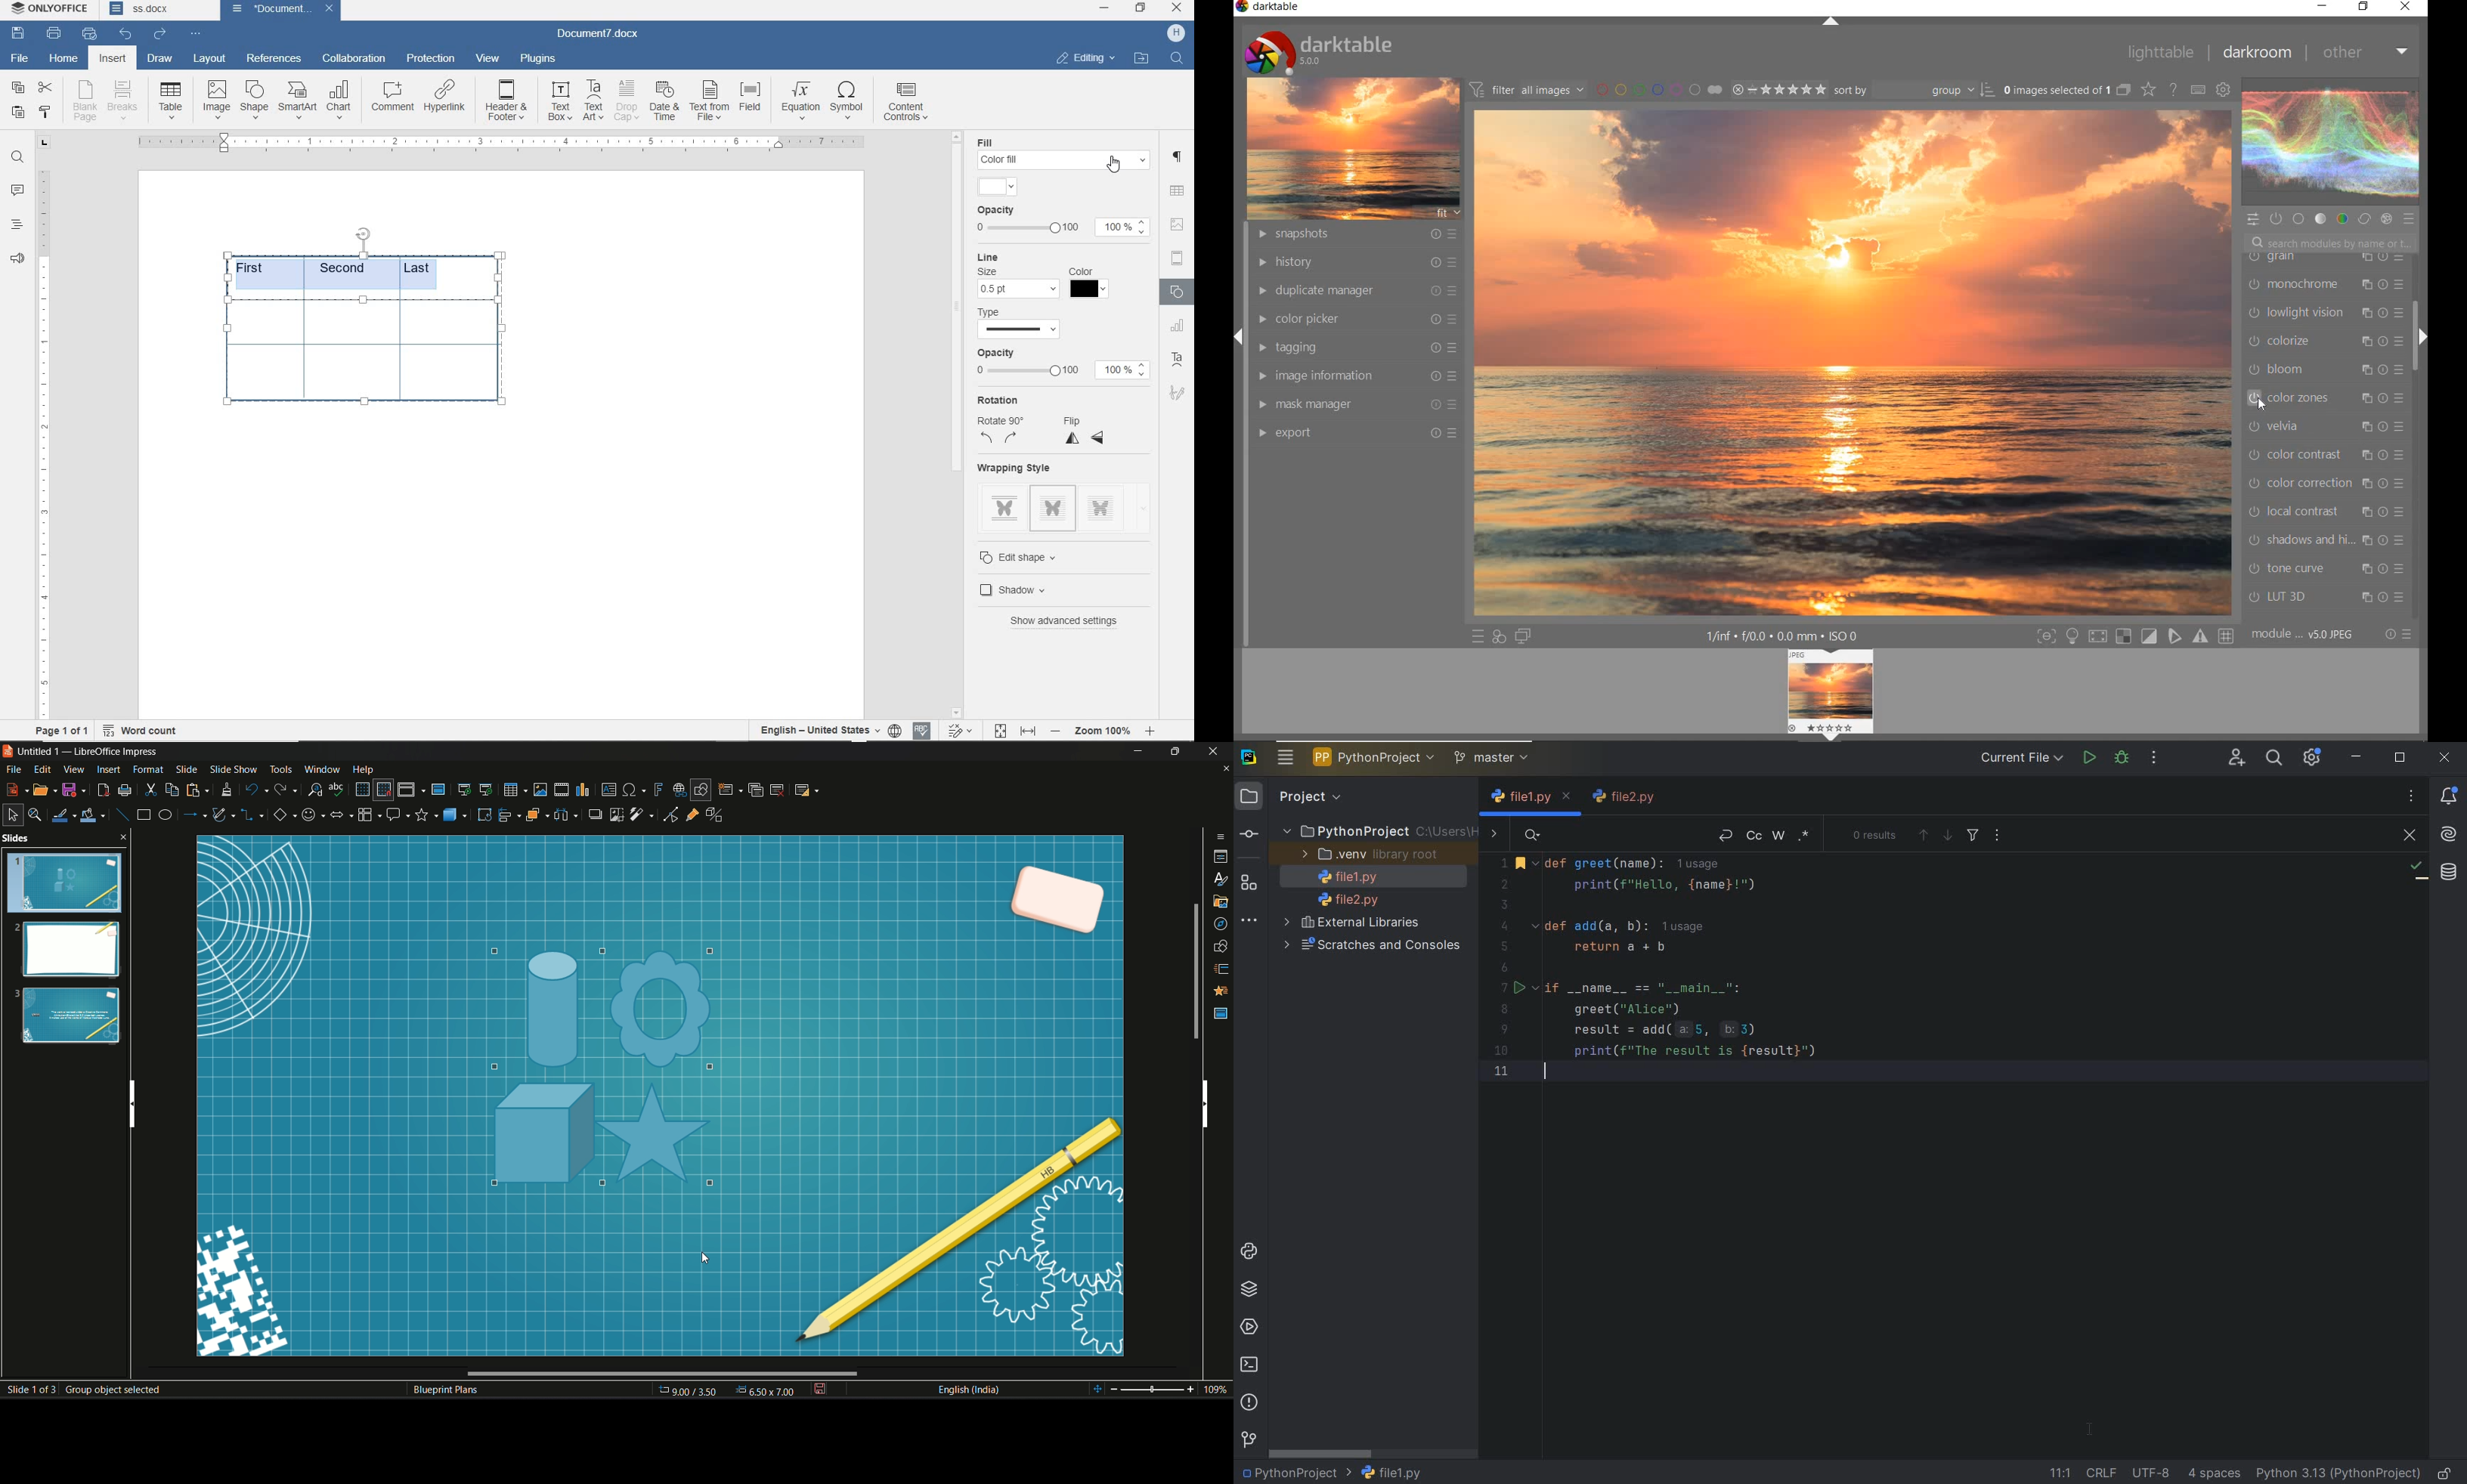 Image resolution: width=2492 pixels, height=1484 pixels. Describe the element at coordinates (1342, 878) in the screenshot. I see `FILE NAME 1` at that location.